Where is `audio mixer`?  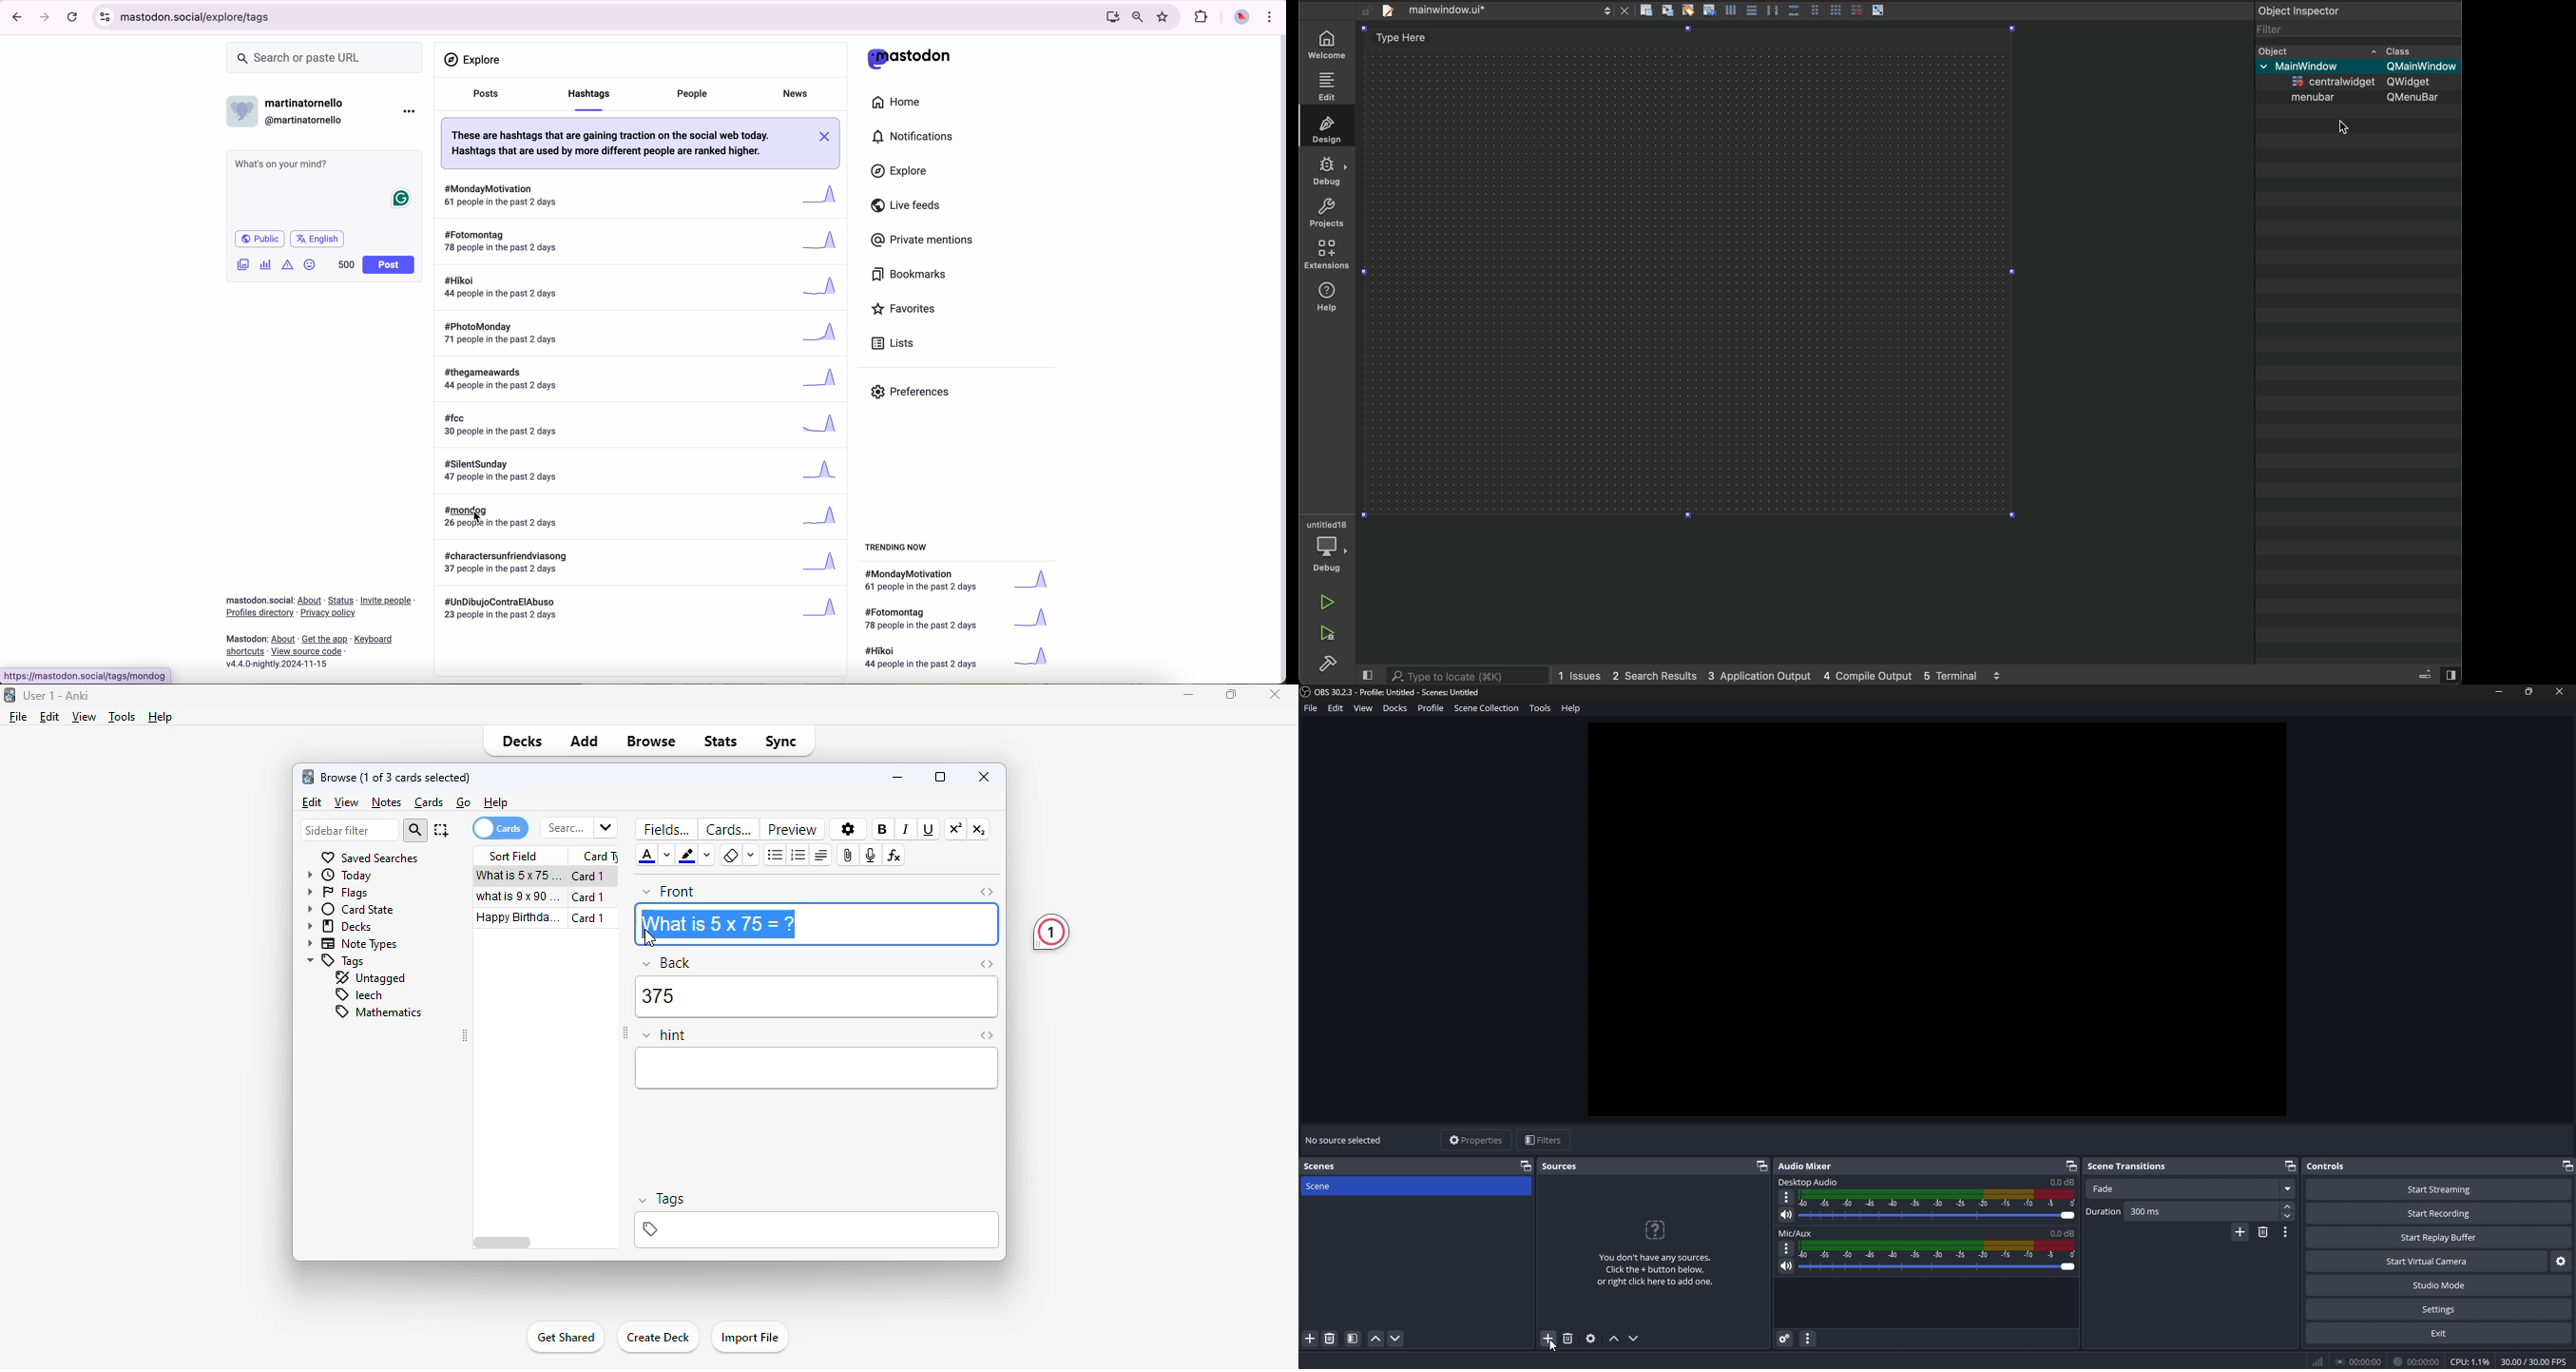 audio mixer is located at coordinates (1812, 1165).